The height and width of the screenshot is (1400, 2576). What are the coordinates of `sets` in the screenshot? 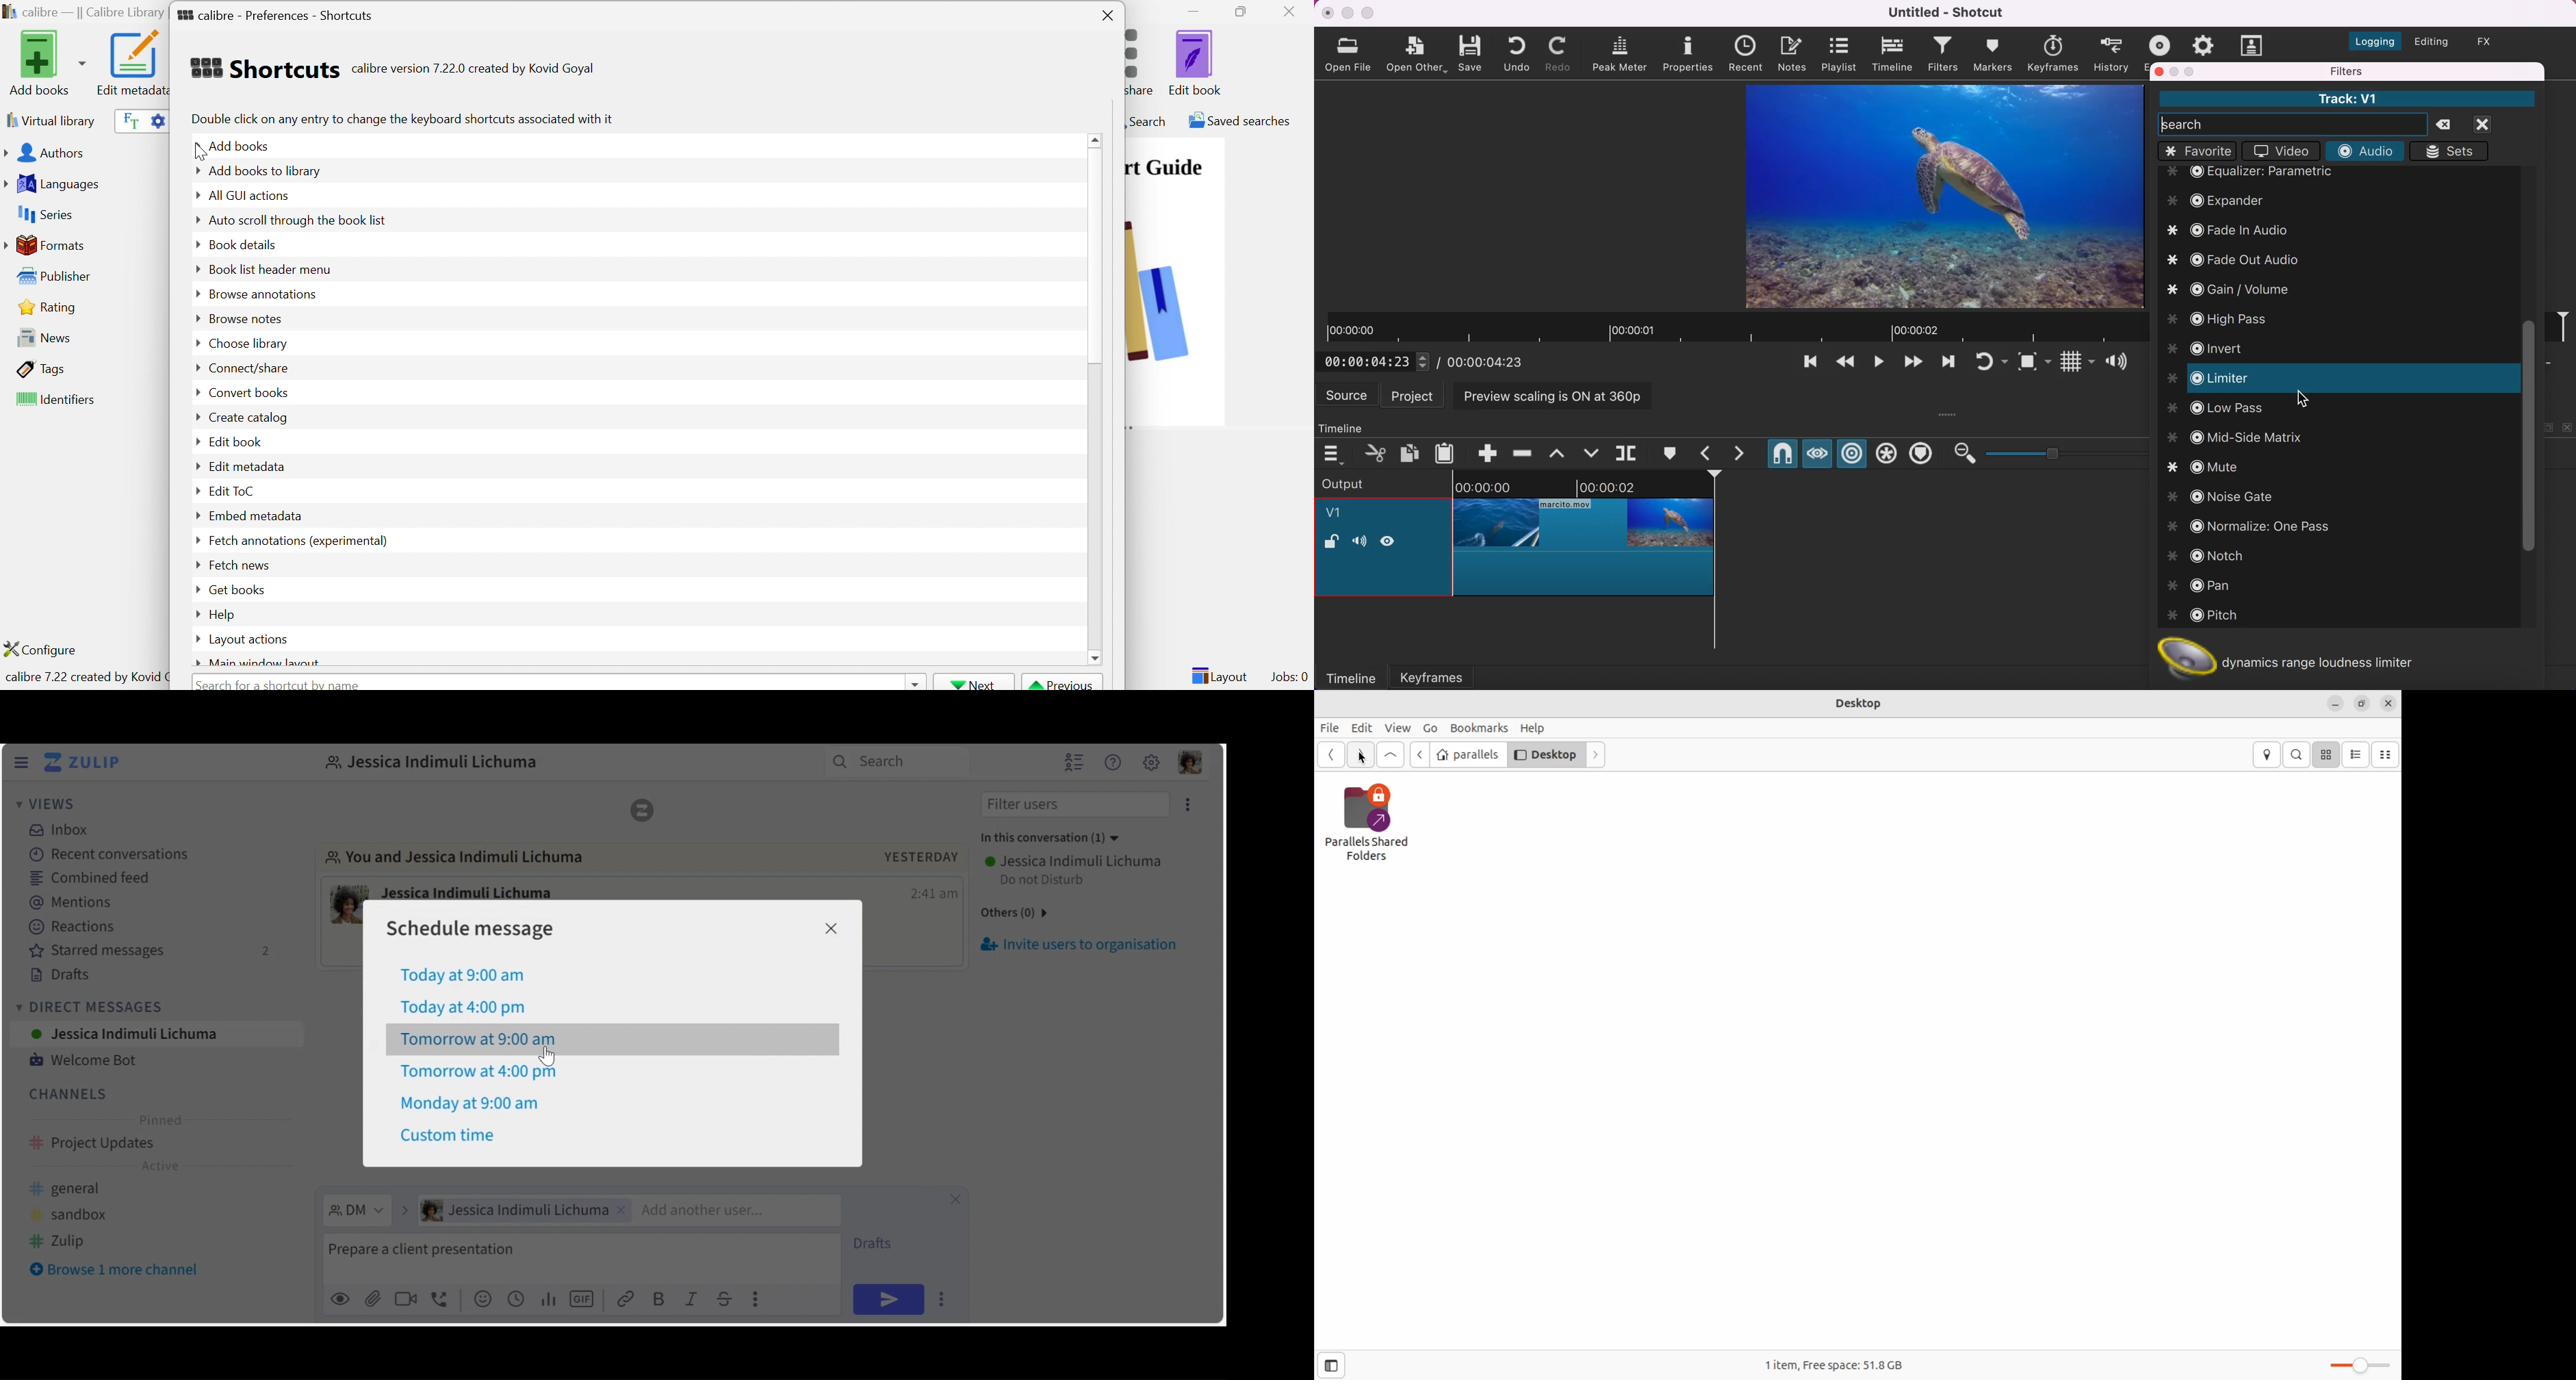 It's located at (2453, 151).